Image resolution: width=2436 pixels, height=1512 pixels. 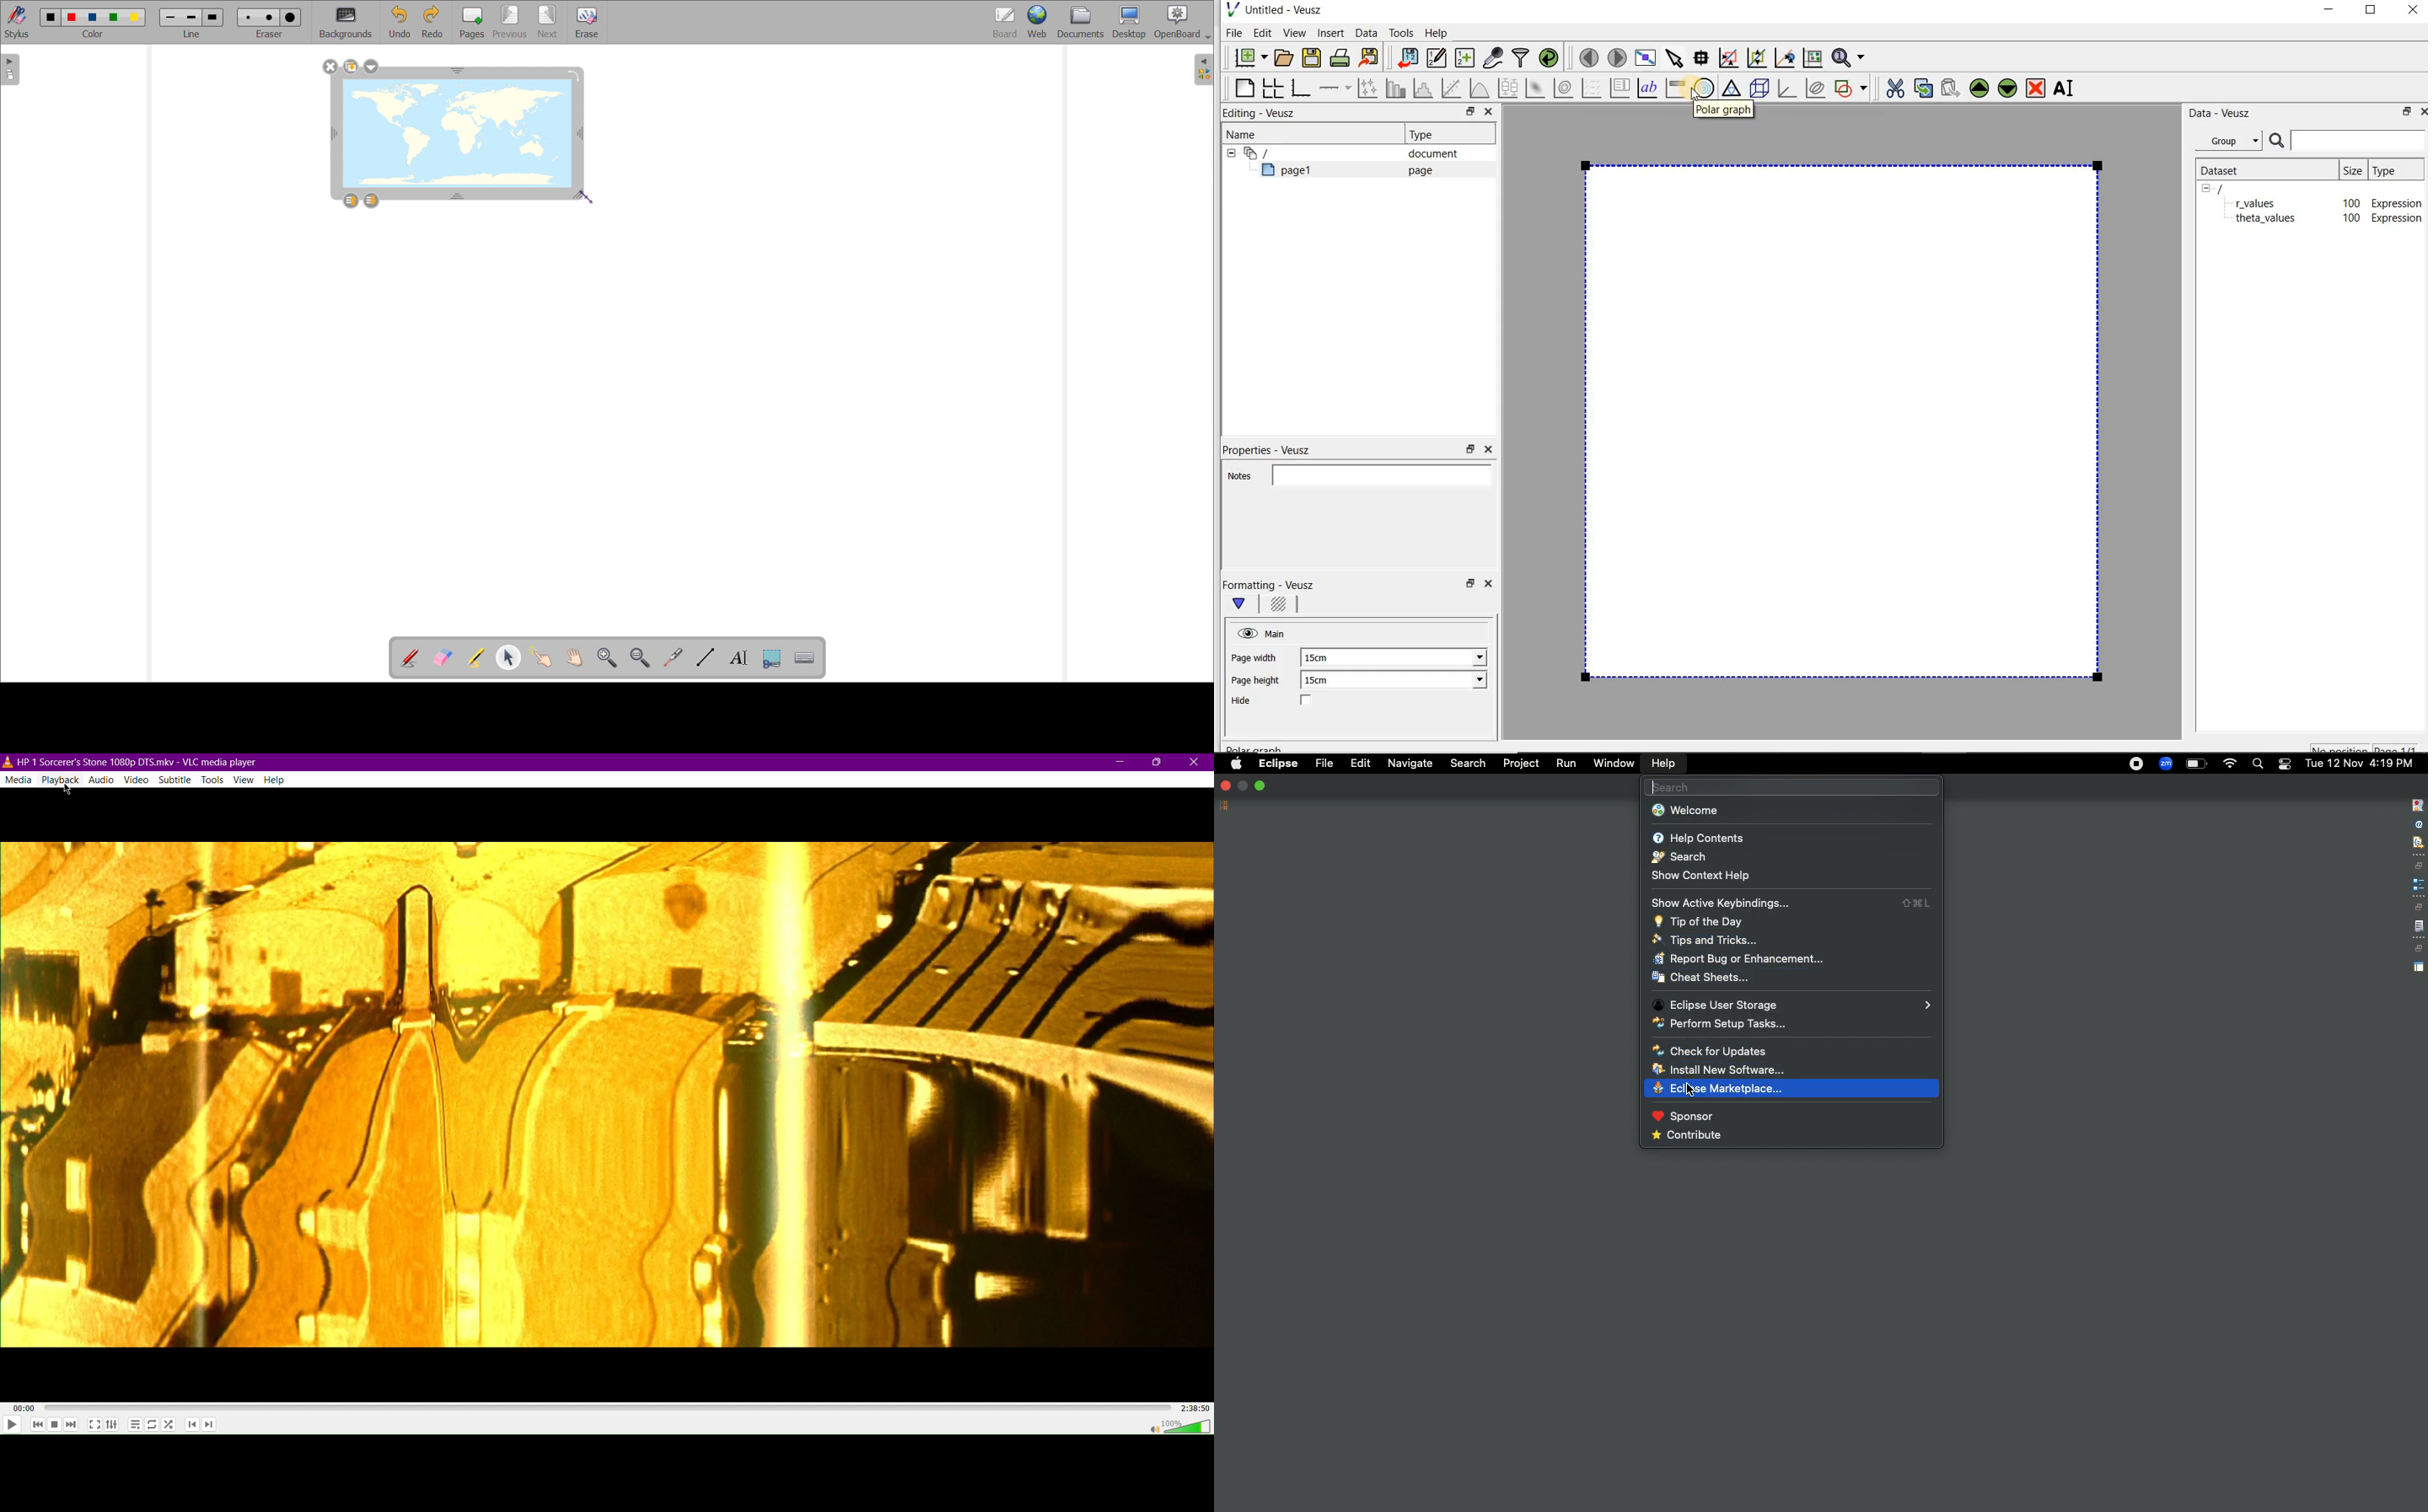 I want to click on image, so click(x=453, y=135).